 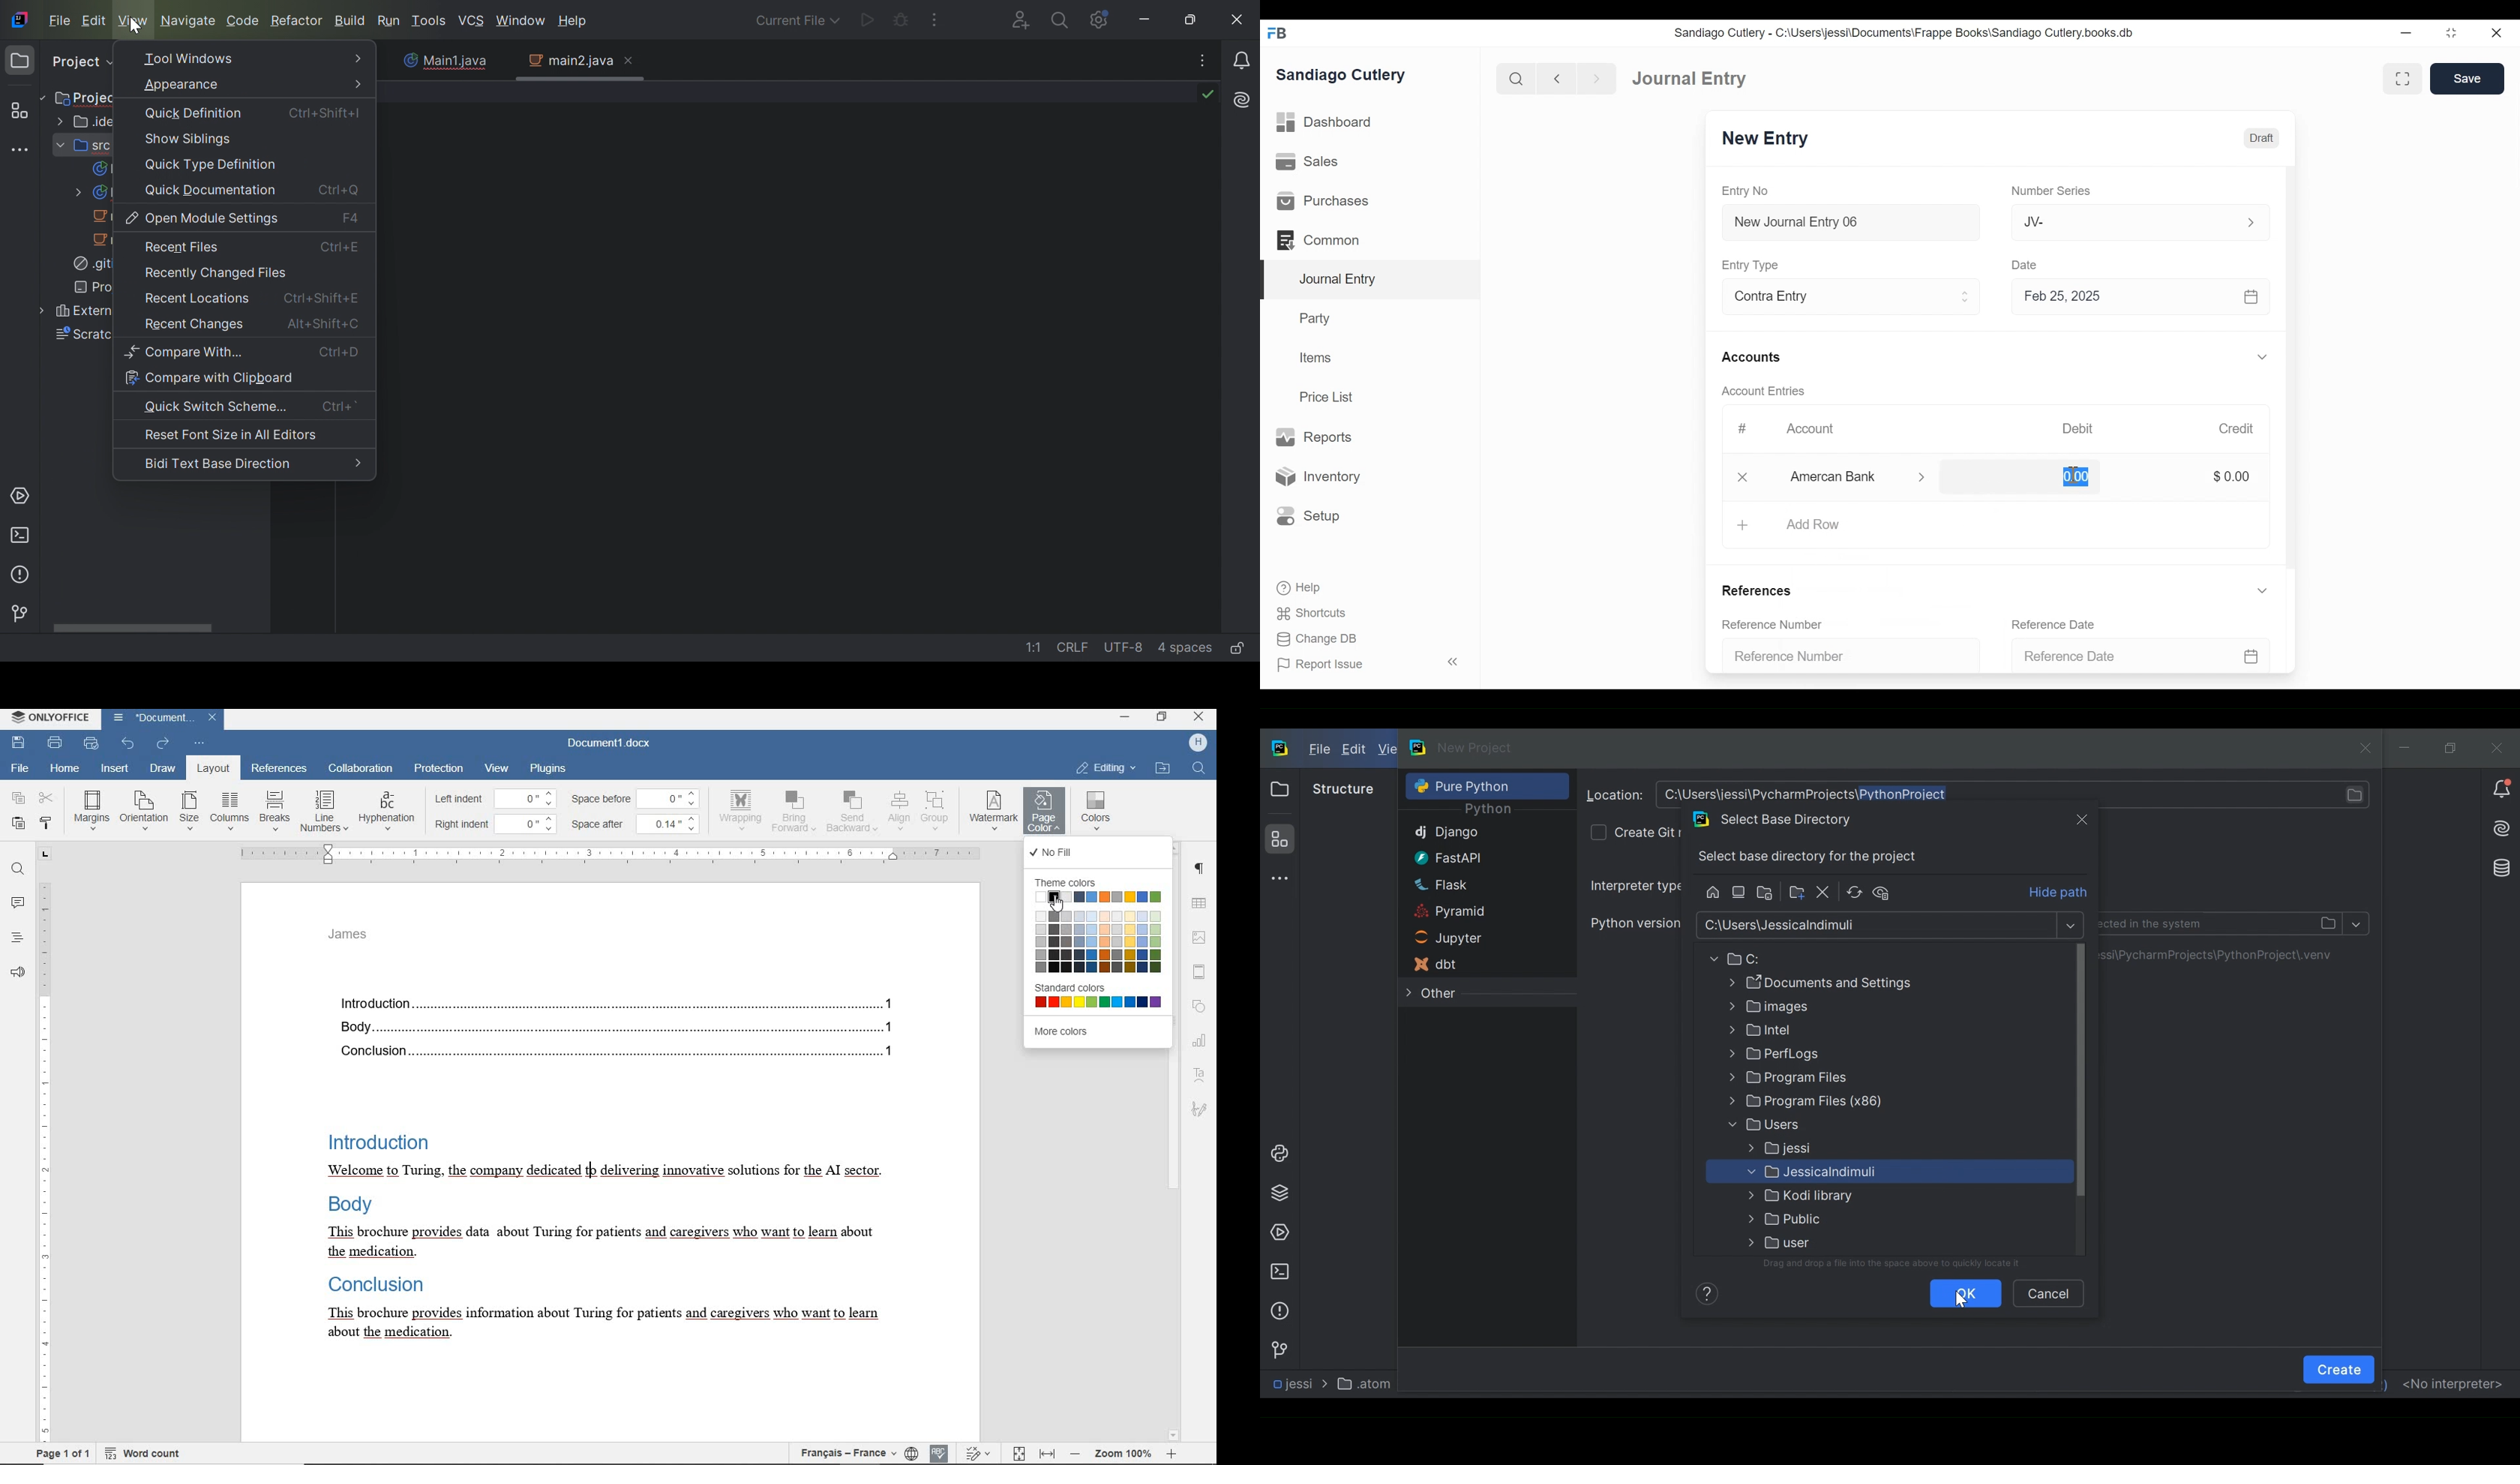 I want to click on Draft, so click(x=2261, y=138).